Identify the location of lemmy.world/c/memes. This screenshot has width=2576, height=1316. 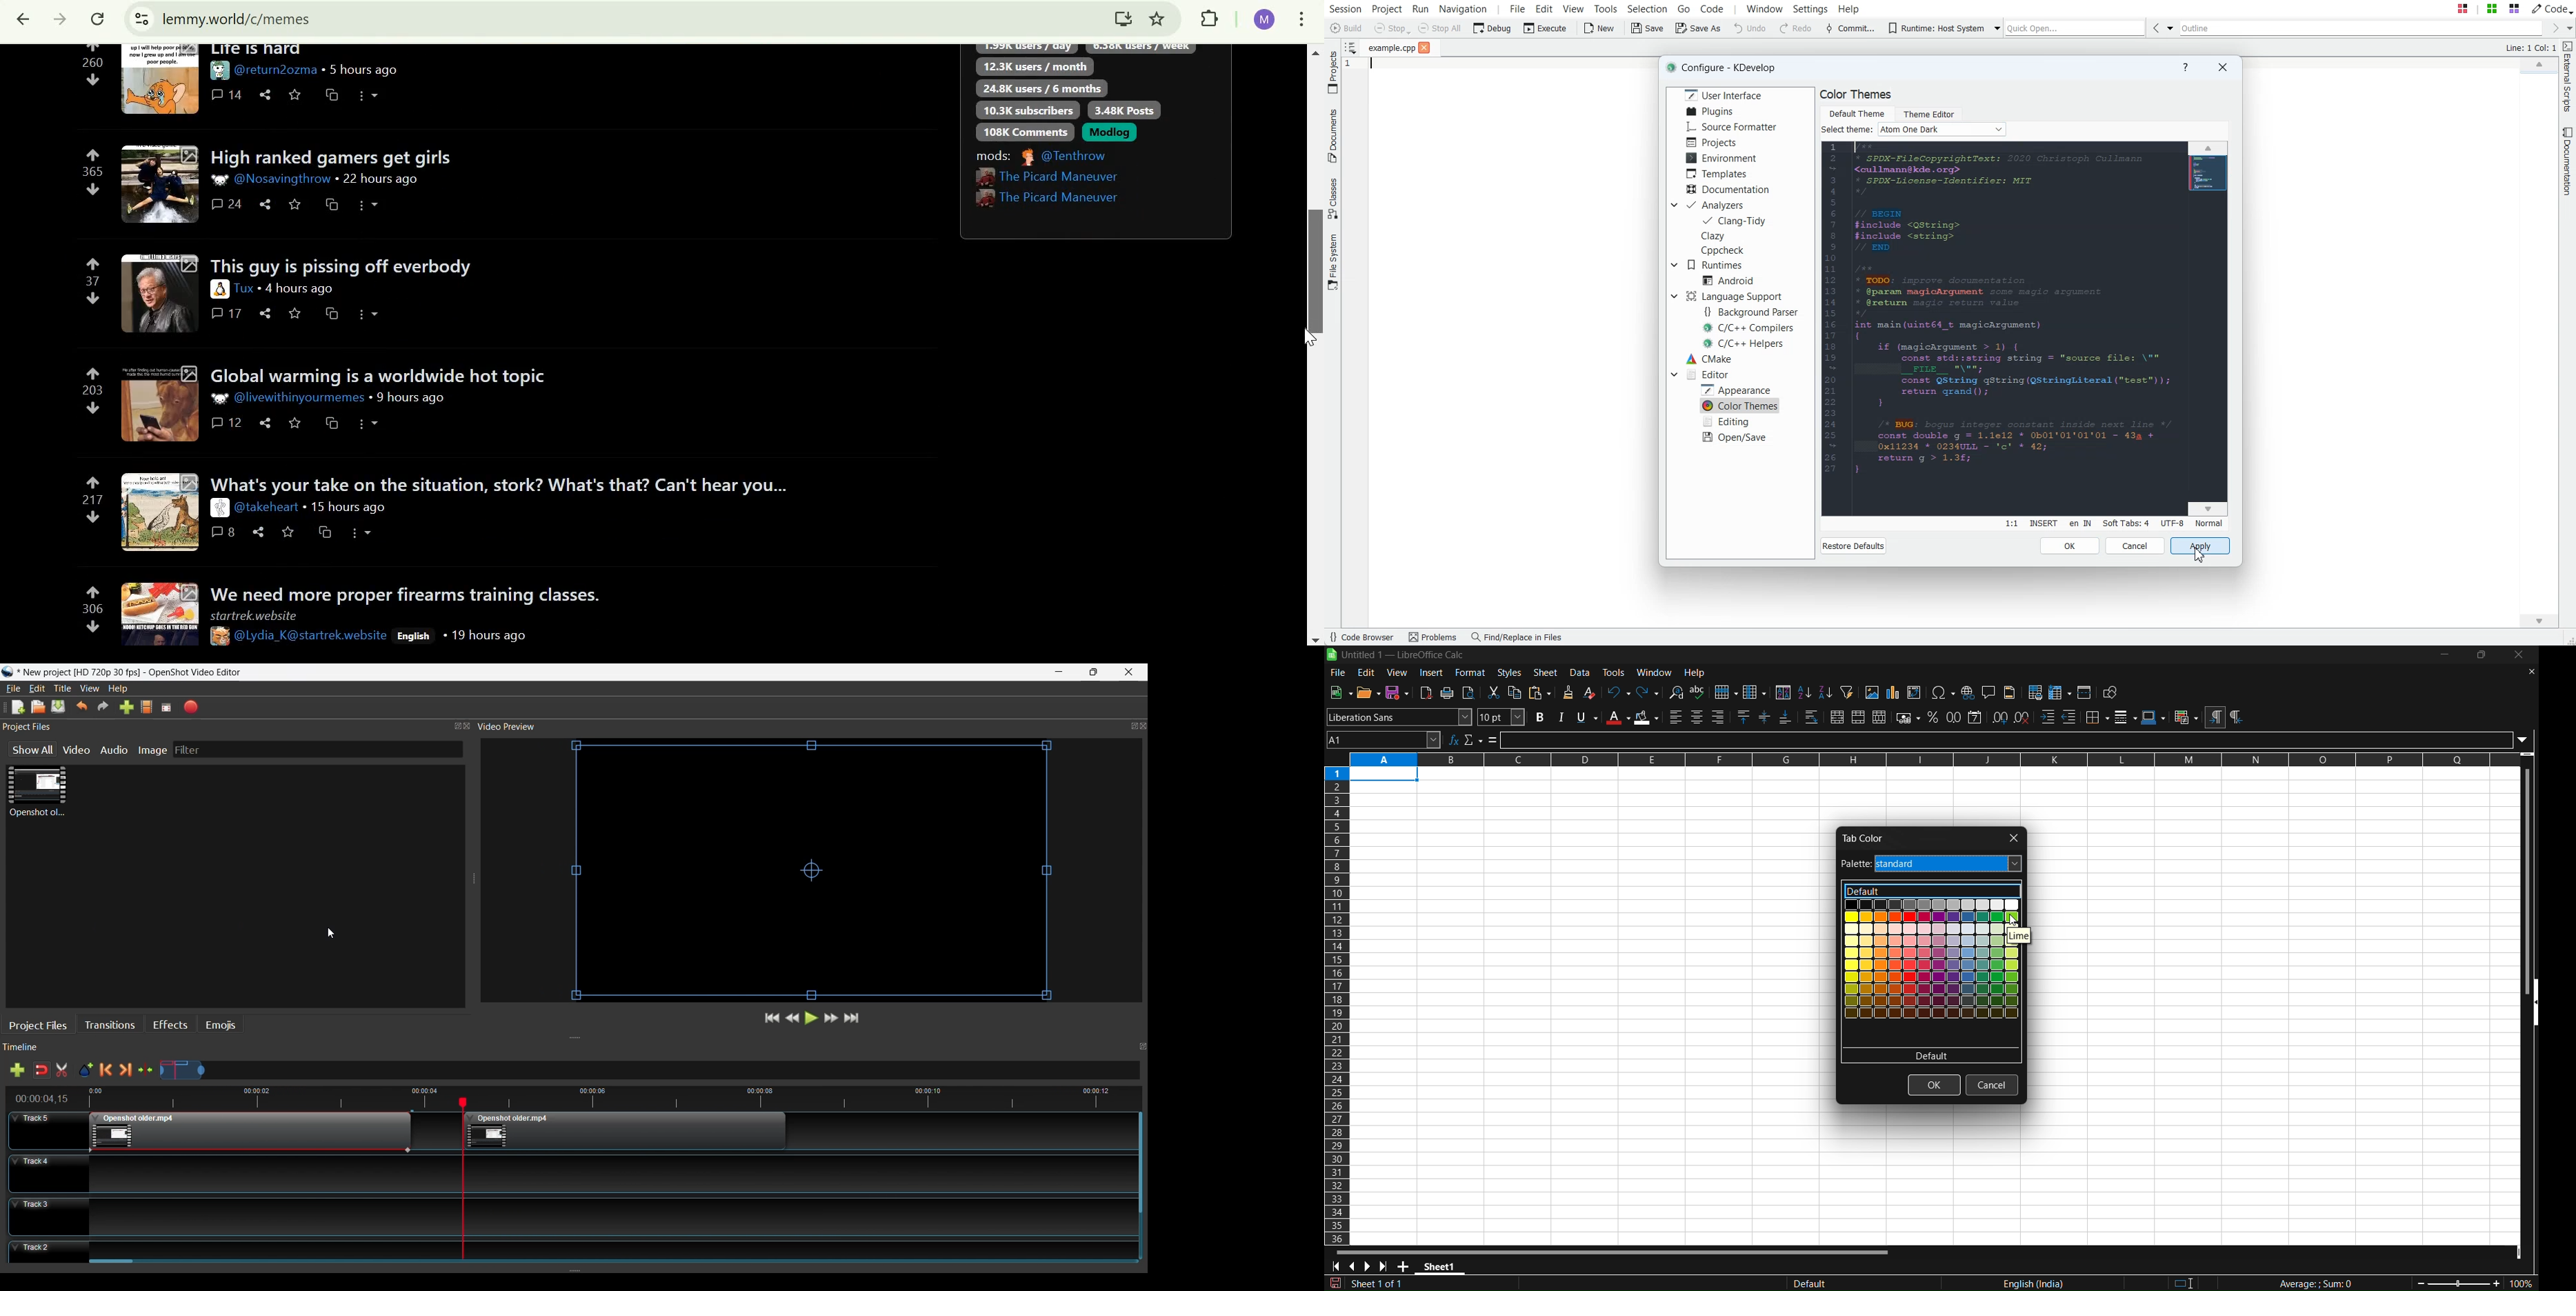
(239, 19).